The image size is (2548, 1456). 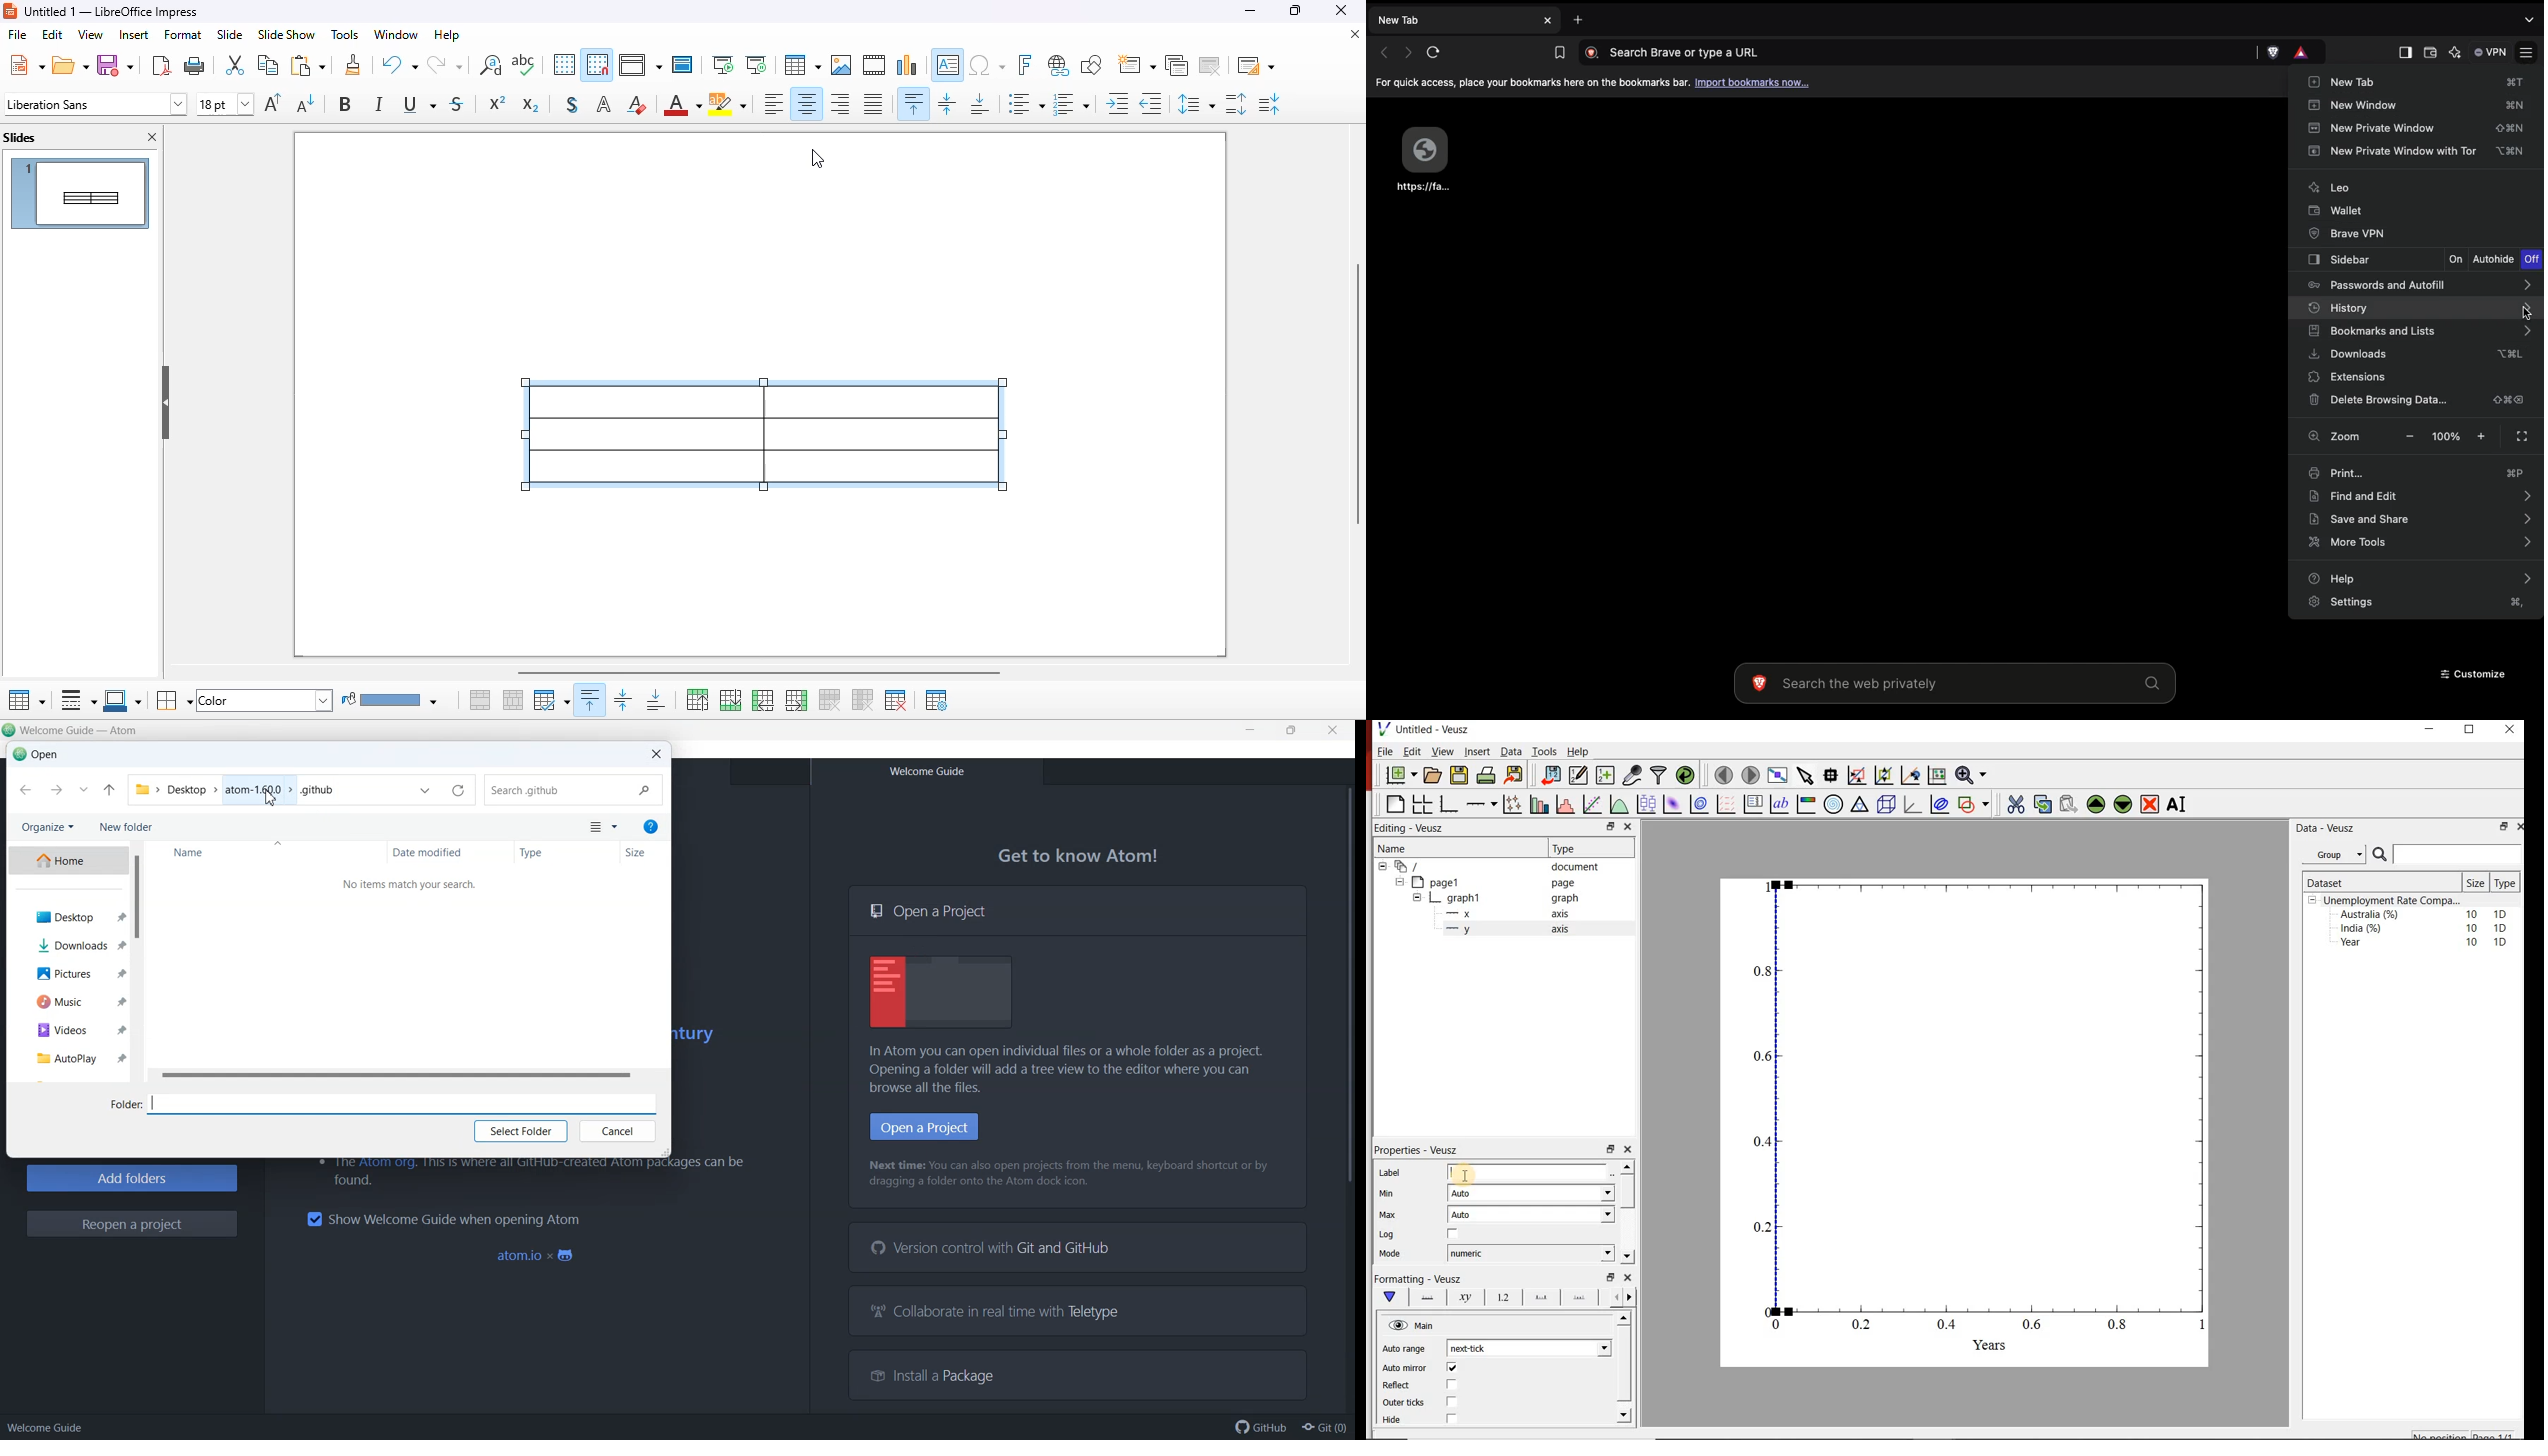 I want to click on border color, so click(x=122, y=701).